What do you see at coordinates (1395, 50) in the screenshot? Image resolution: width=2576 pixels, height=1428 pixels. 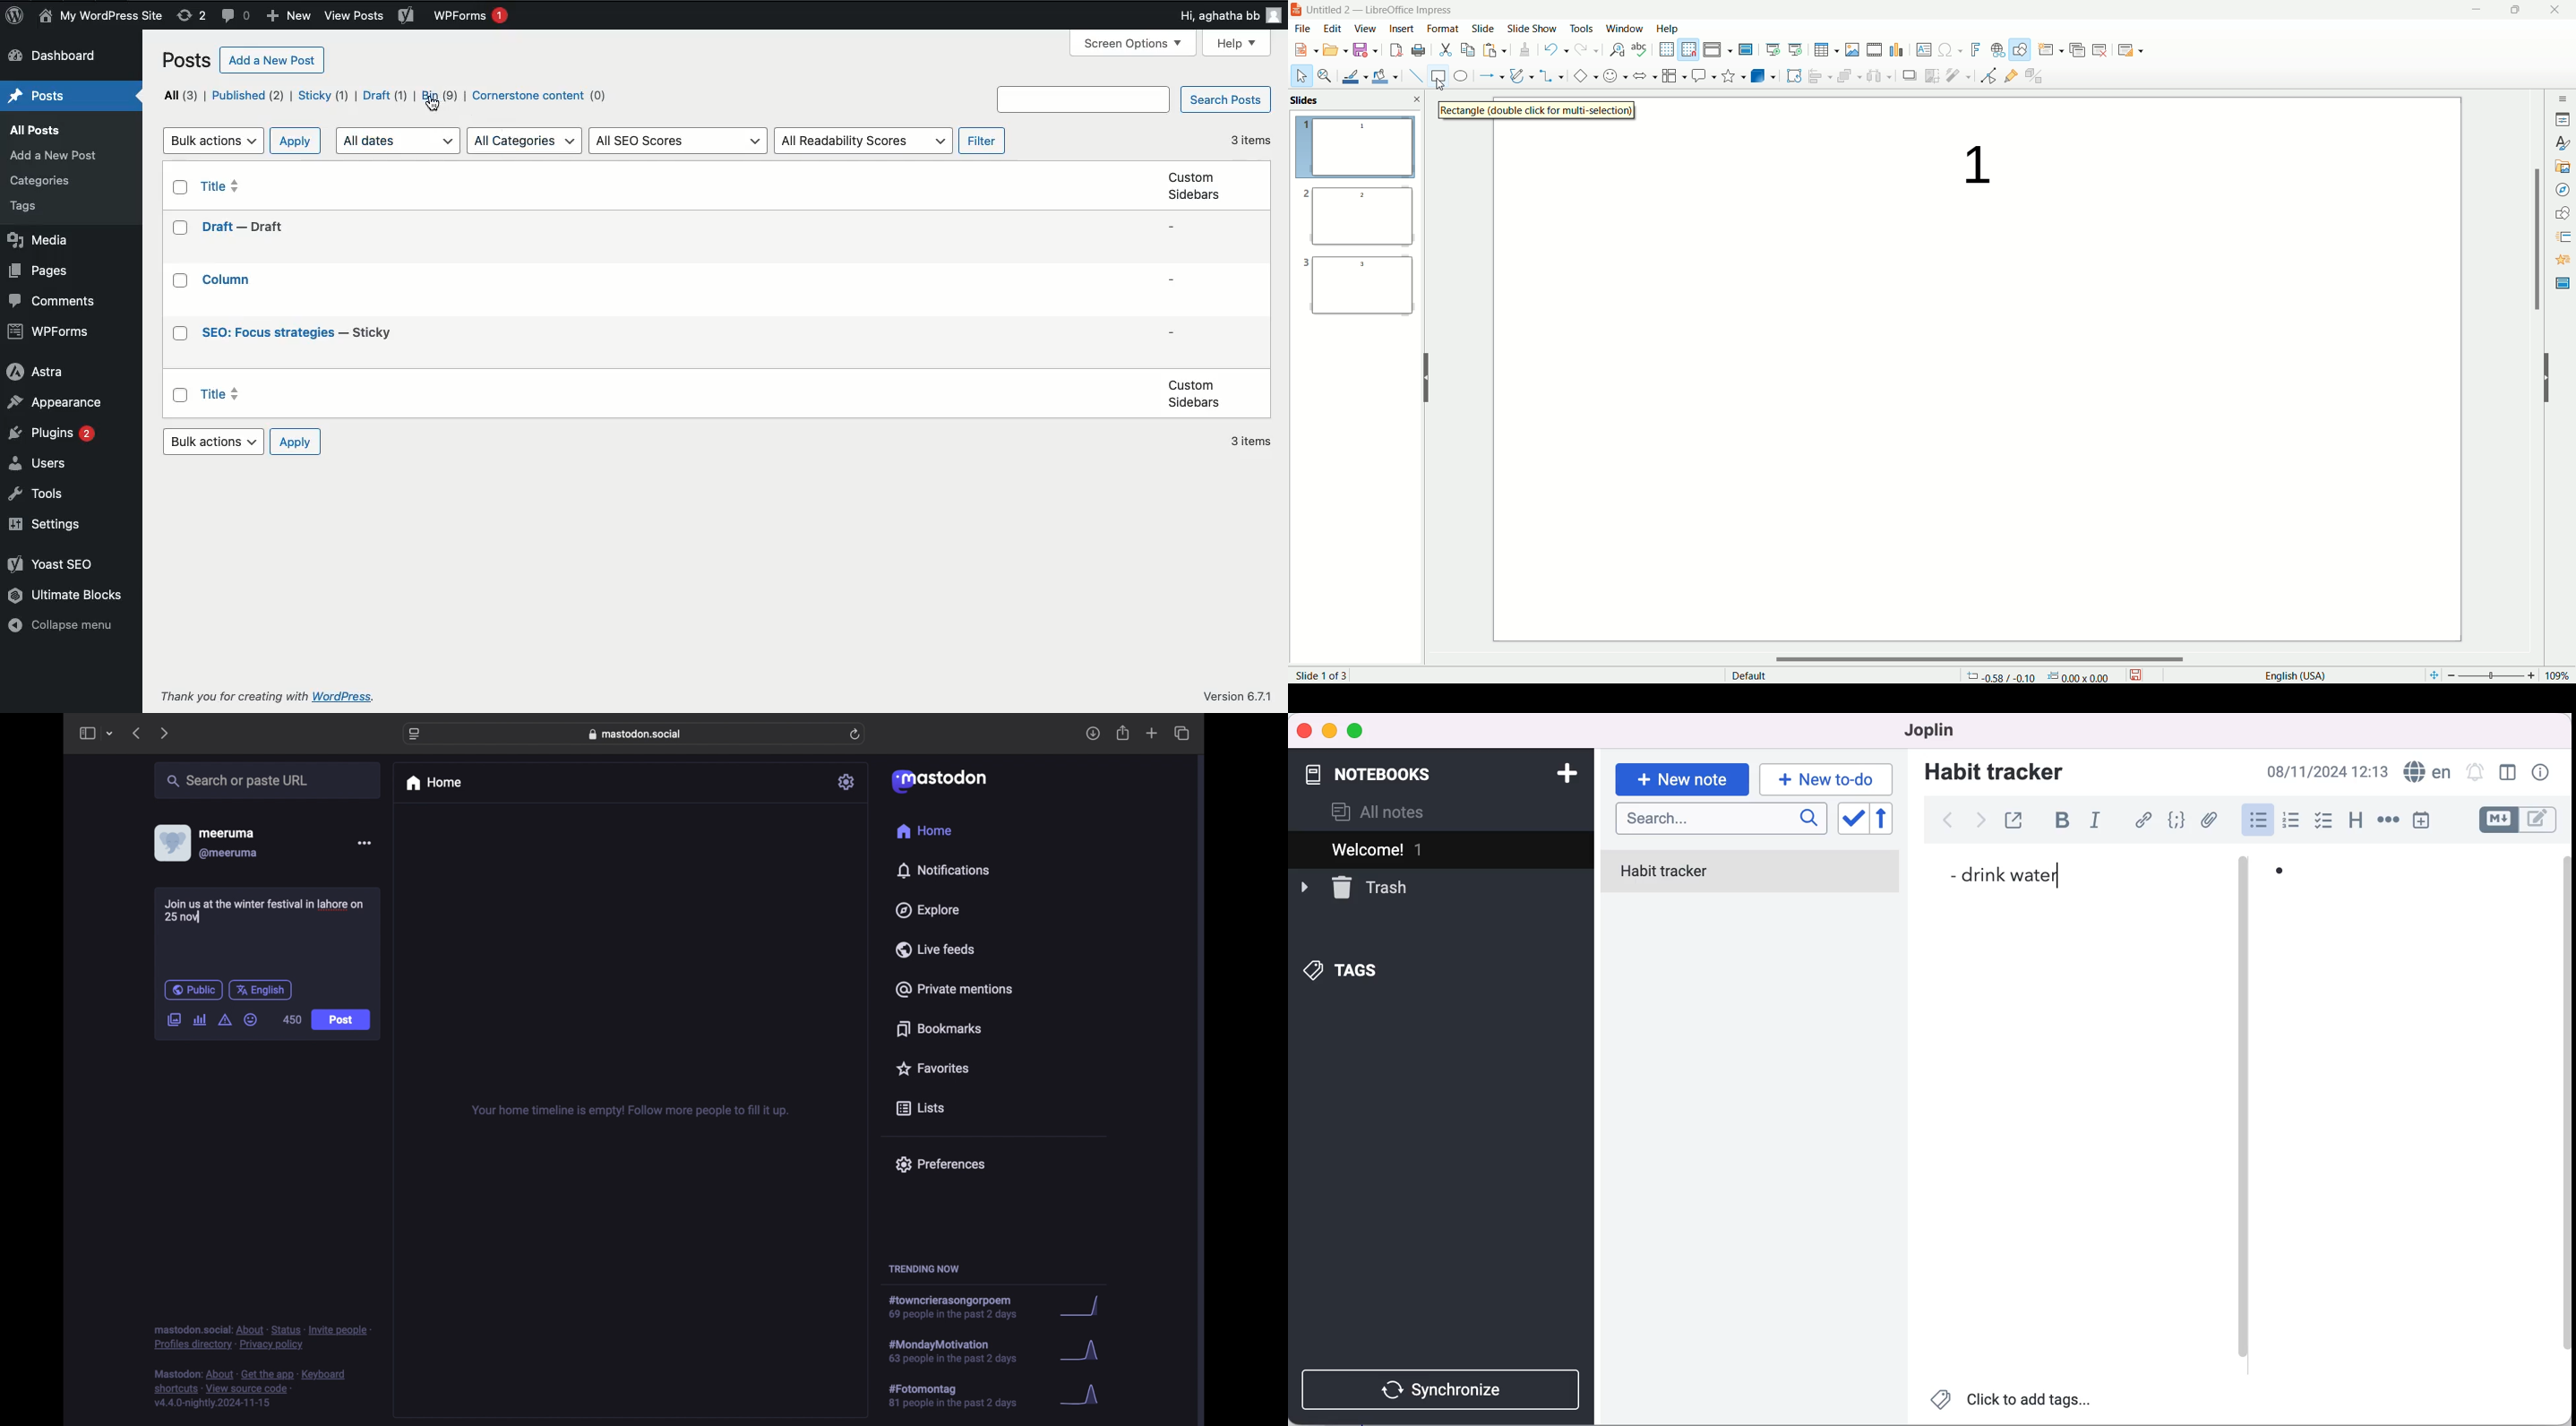 I see `export directly as PDF` at bounding box center [1395, 50].